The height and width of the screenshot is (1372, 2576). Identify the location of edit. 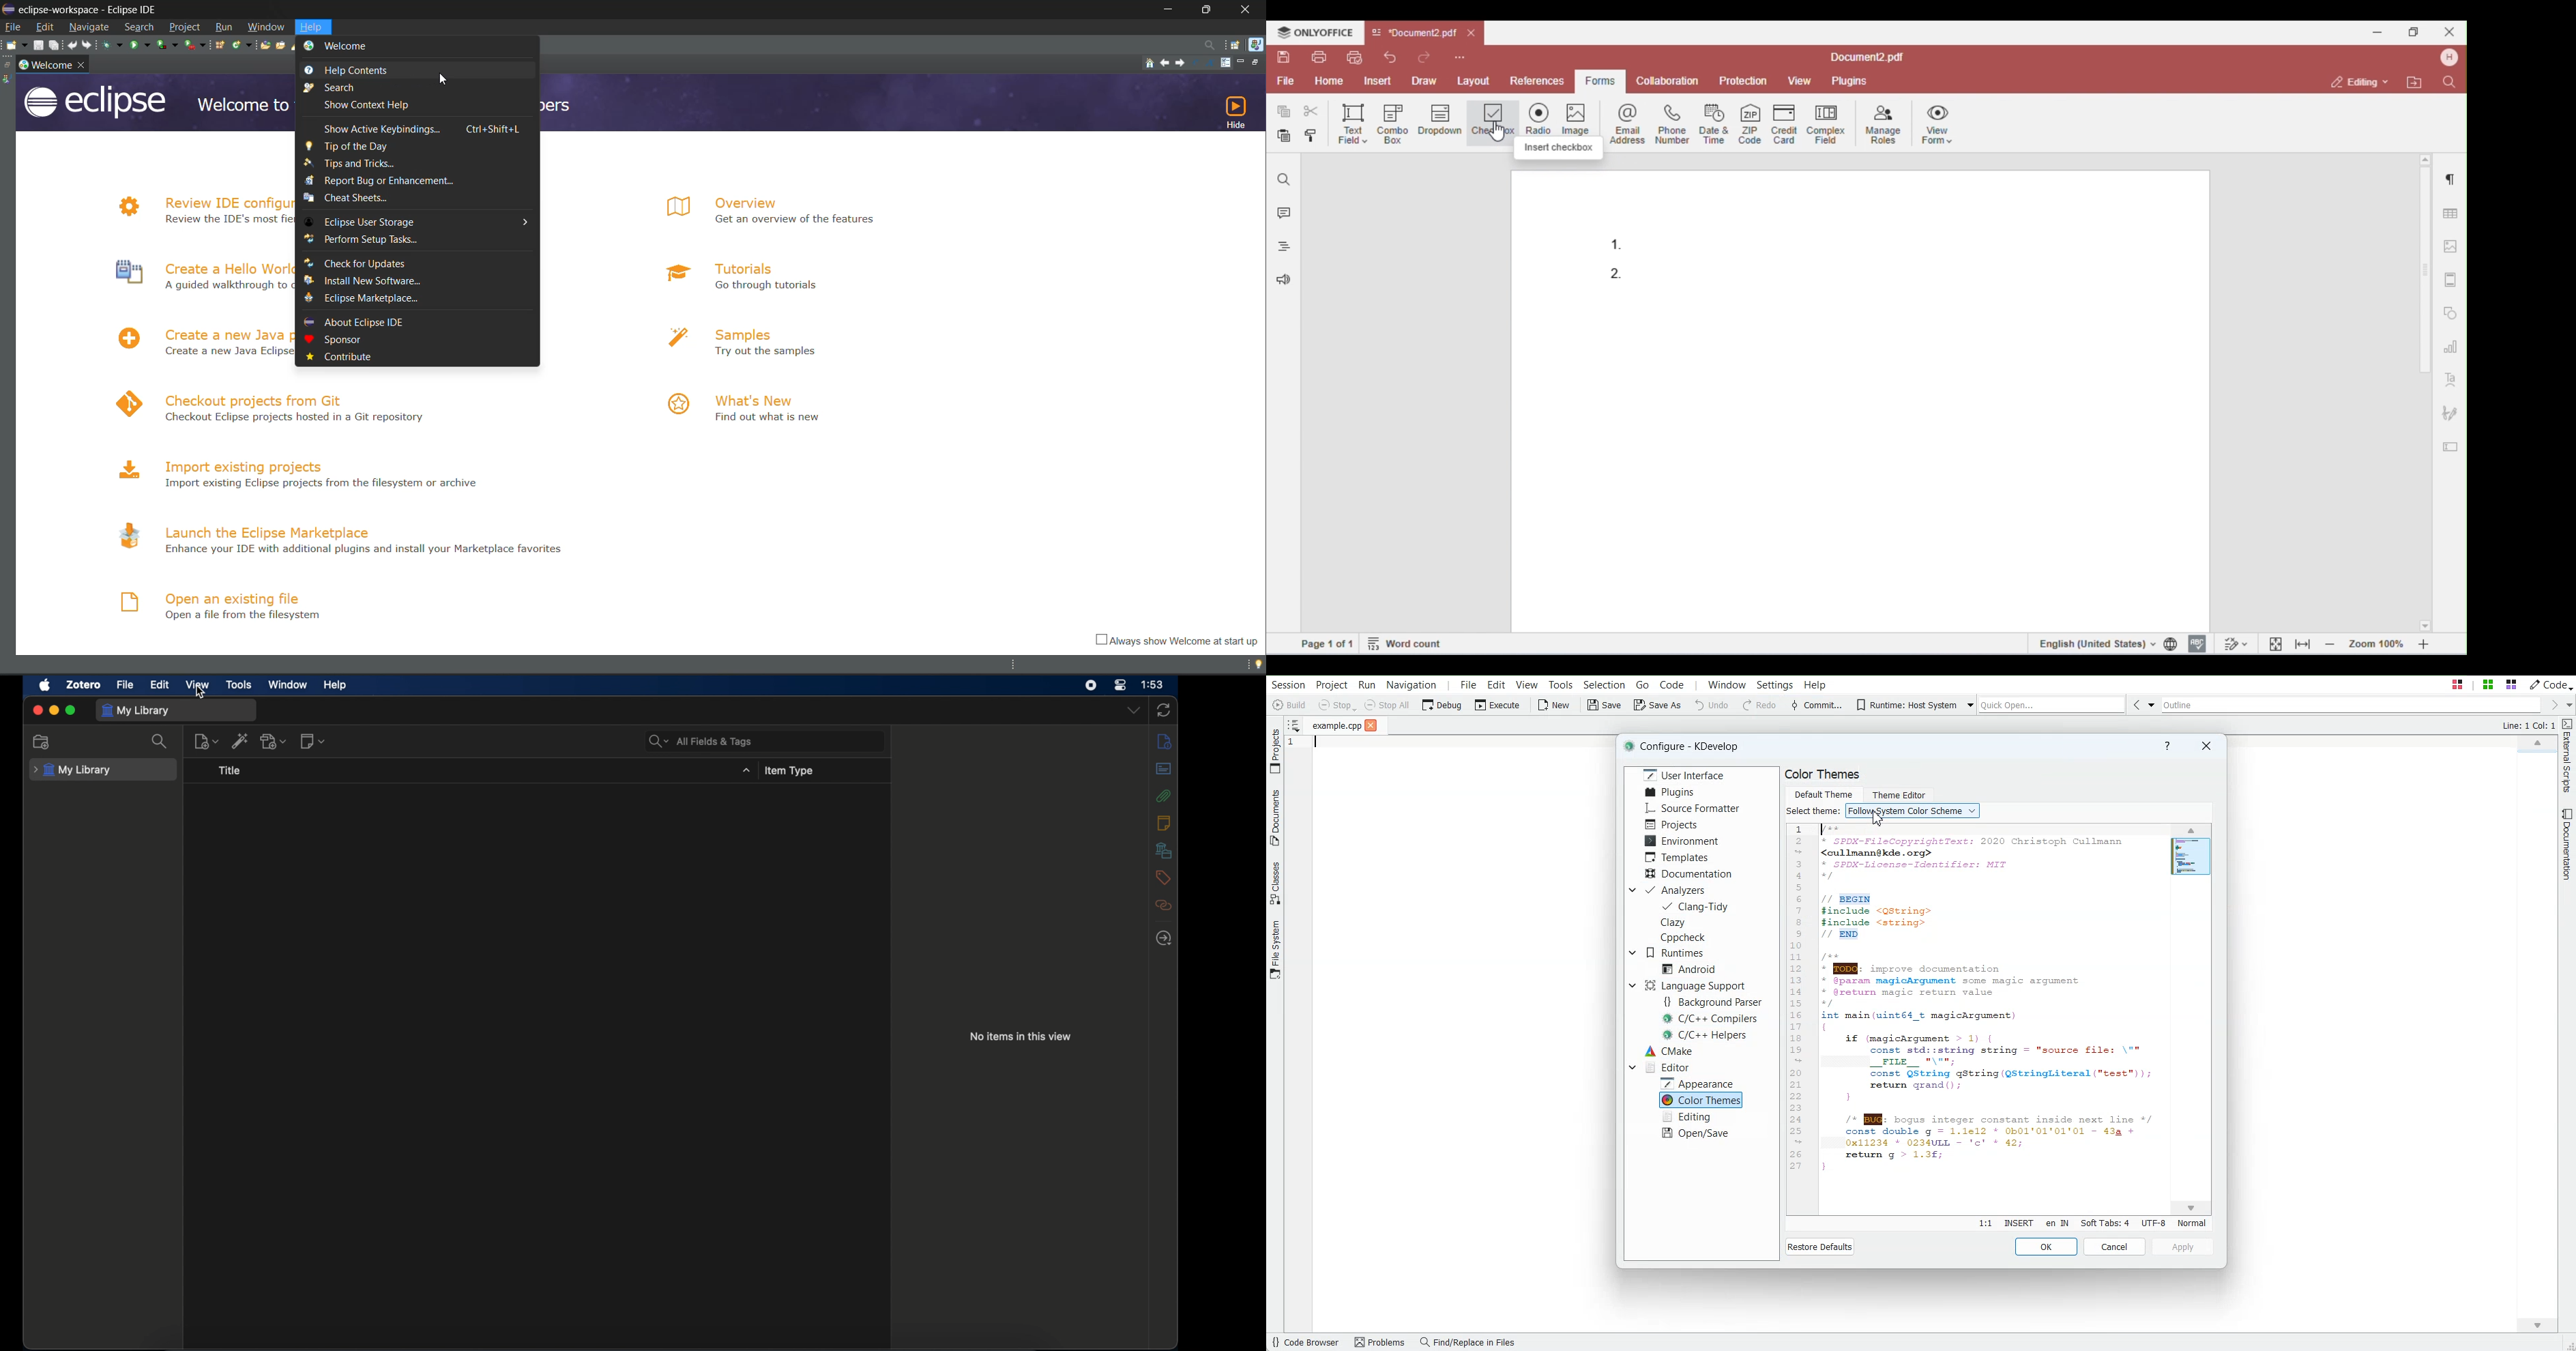
(47, 28).